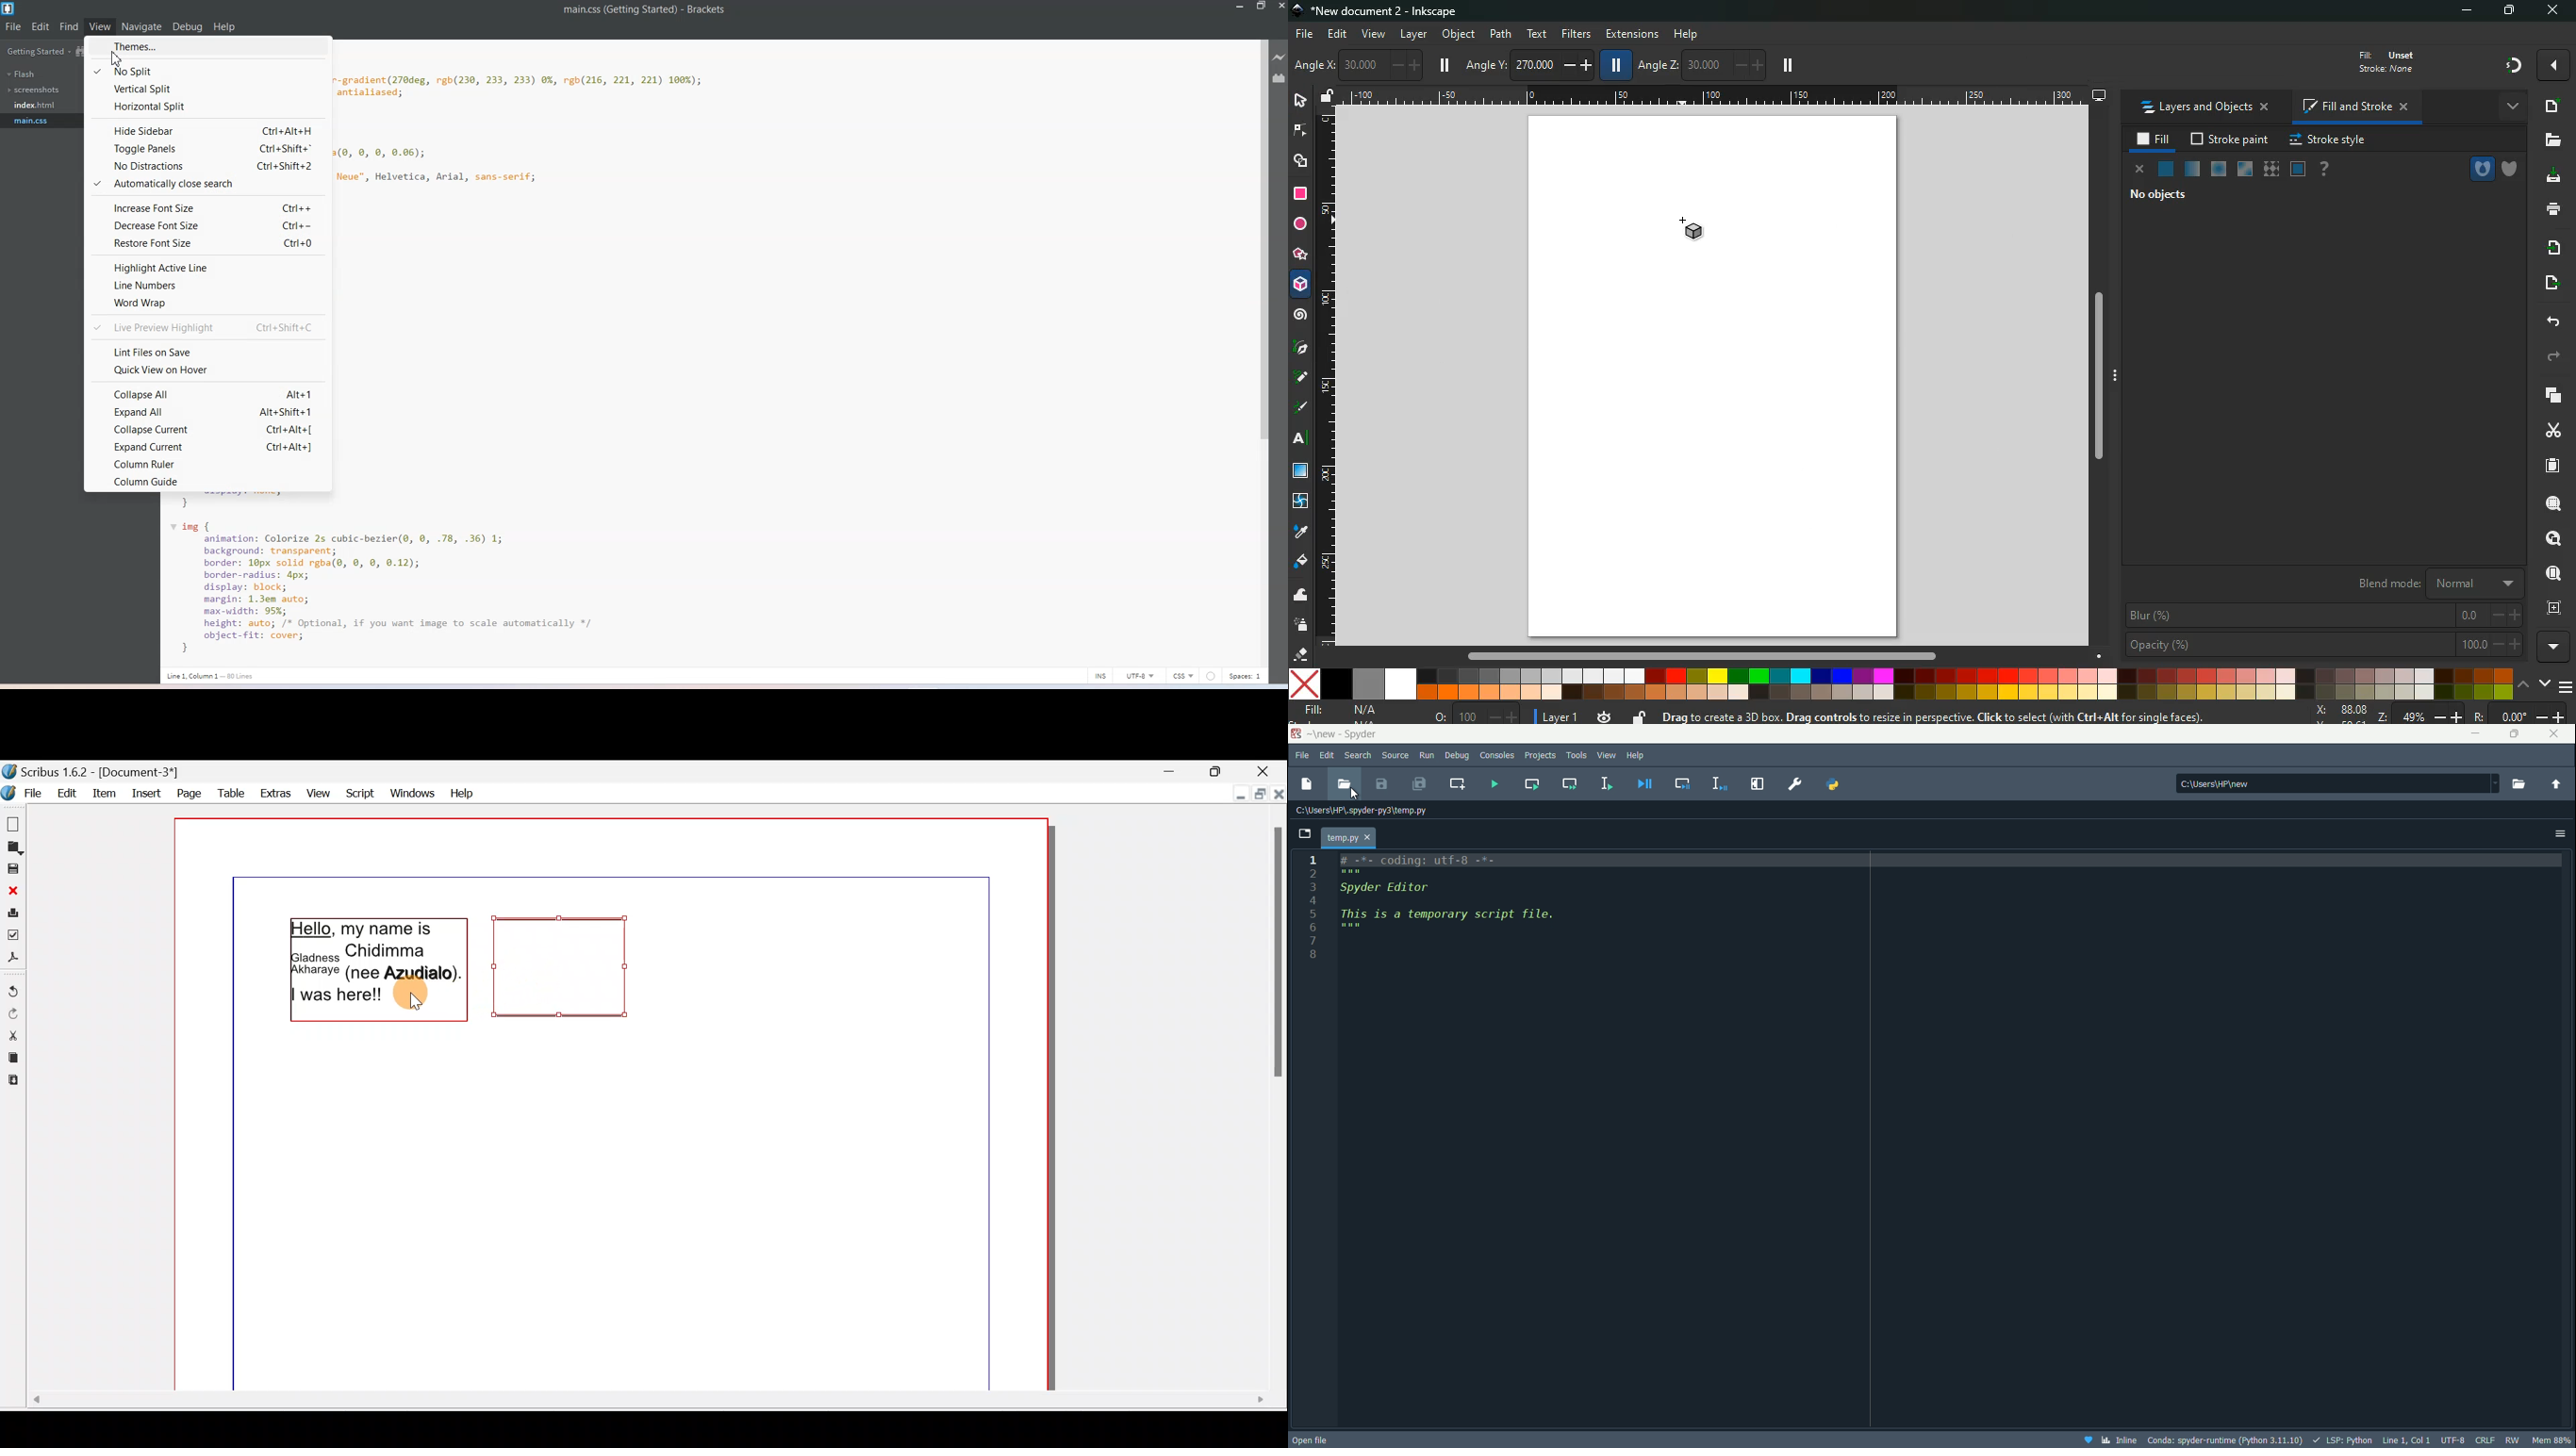 The width and height of the screenshot is (2576, 1456). Describe the element at coordinates (1218, 769) in the screenshot. I see `Maximise` at that location.